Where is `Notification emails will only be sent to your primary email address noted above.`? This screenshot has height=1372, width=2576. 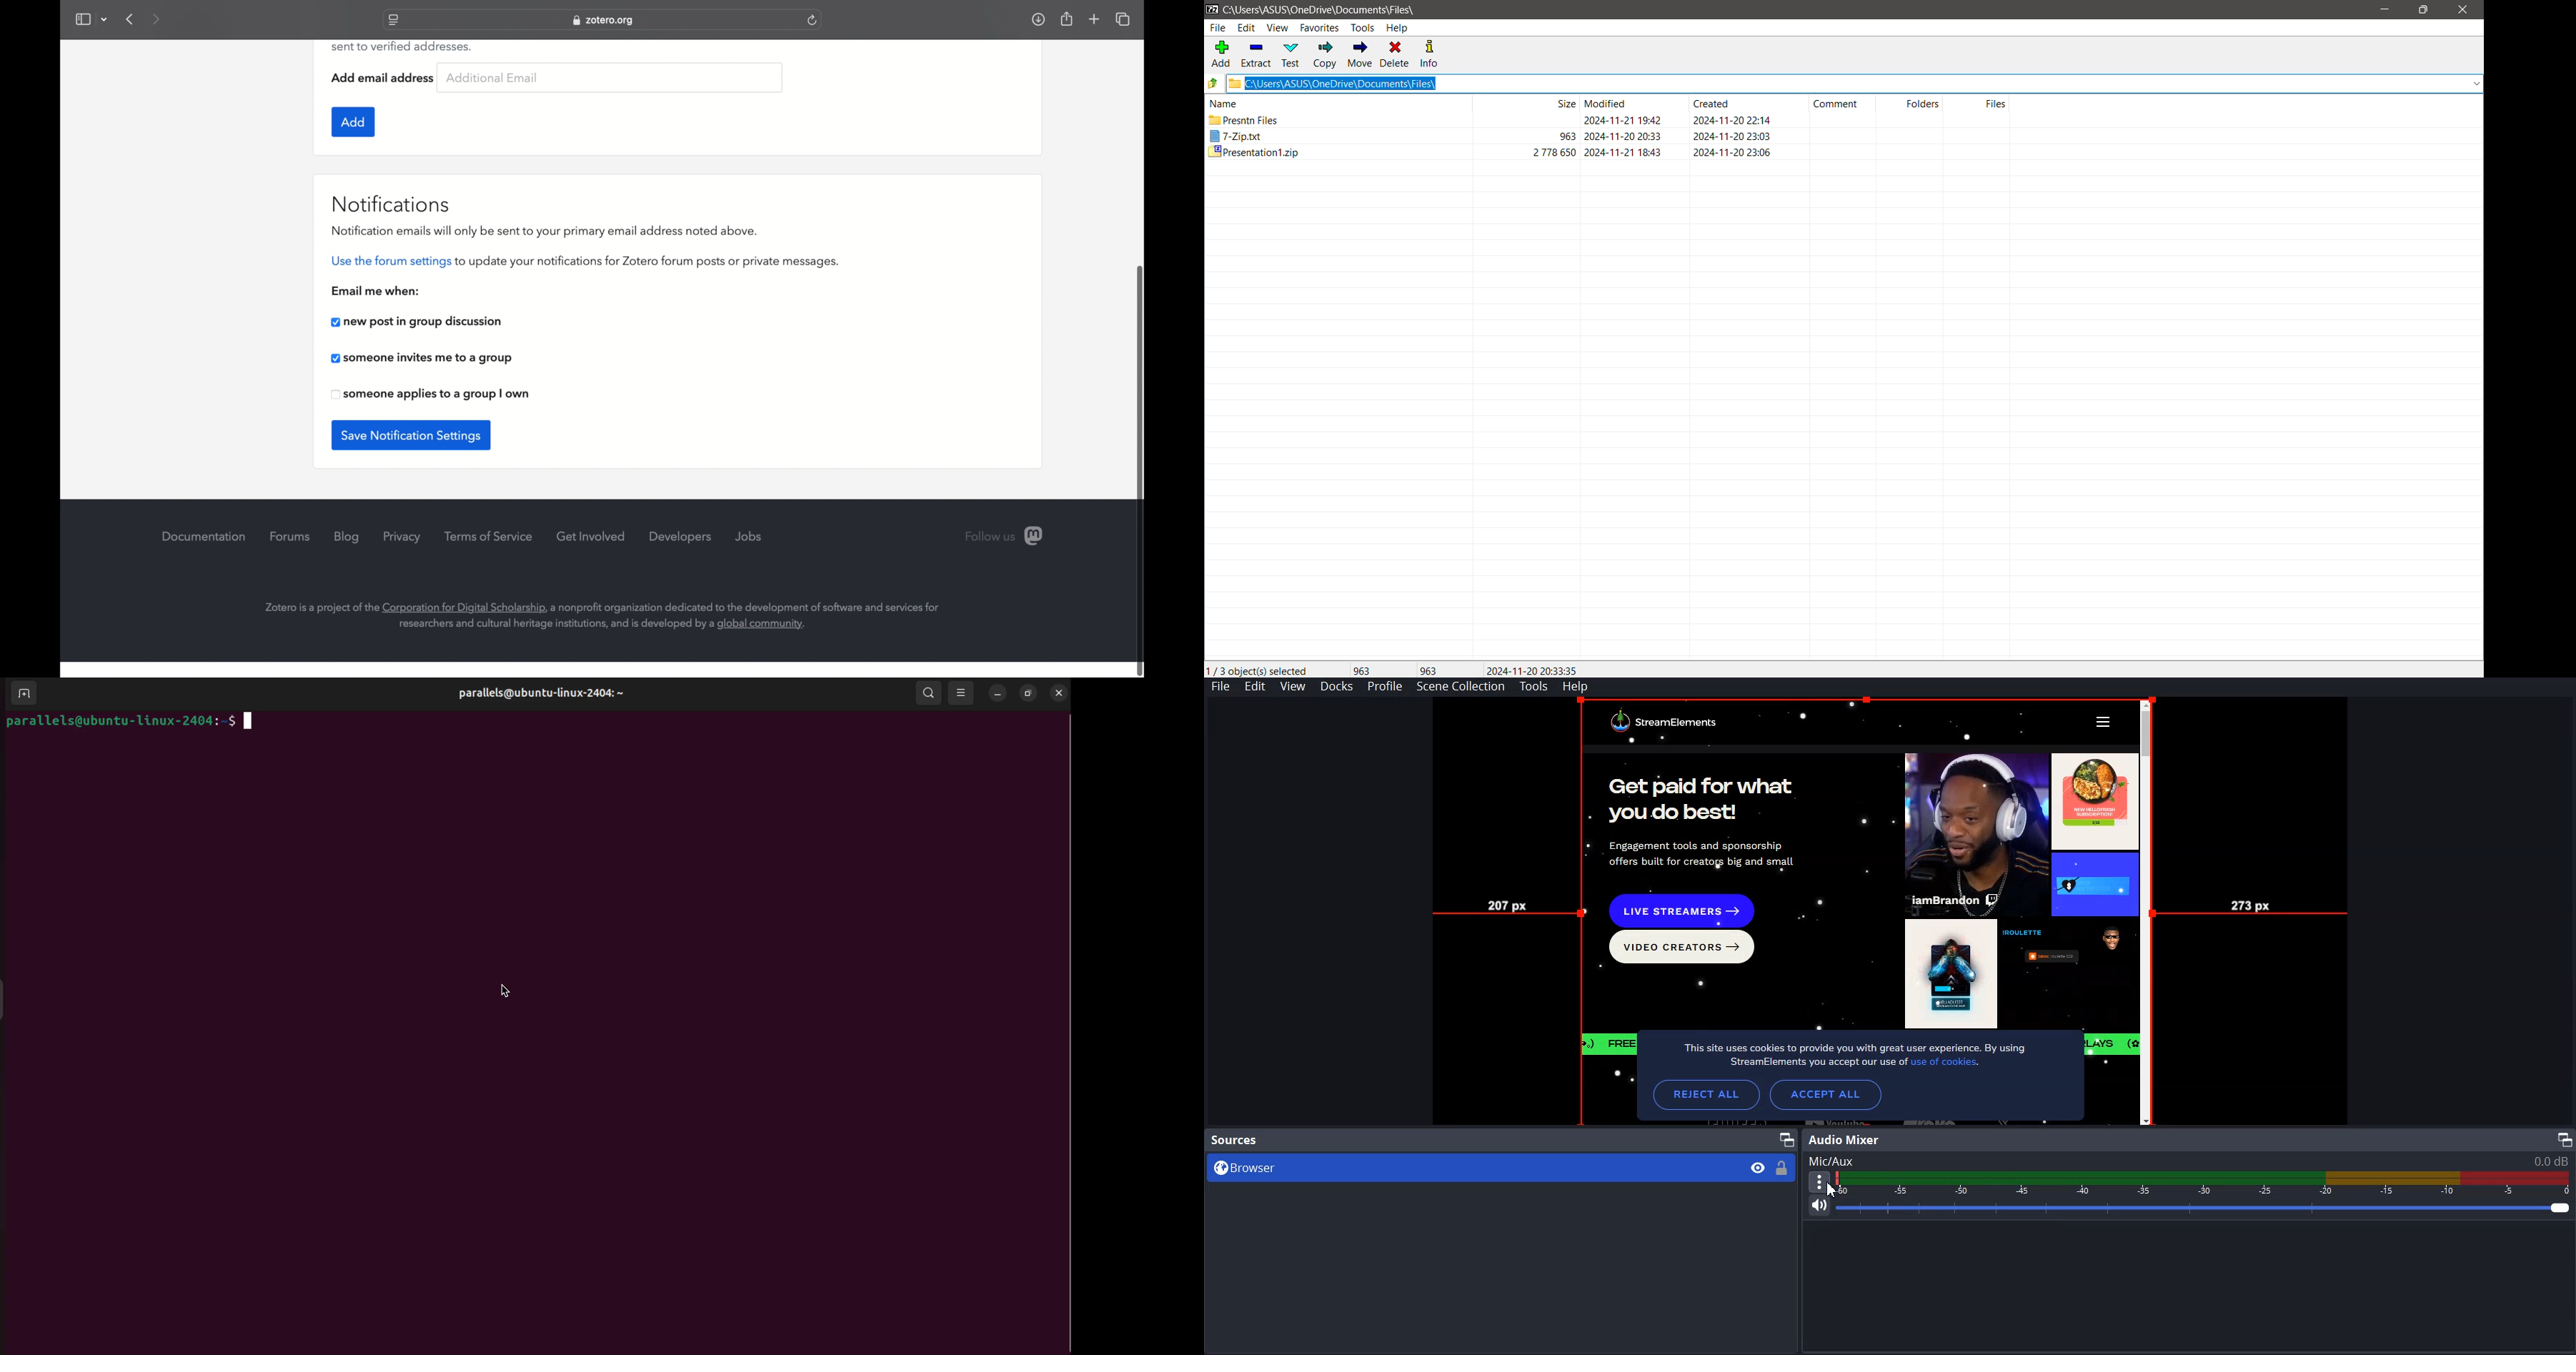
Notification emails will only be sent to your primary email address noted above. is located at coordinates (551, 231).